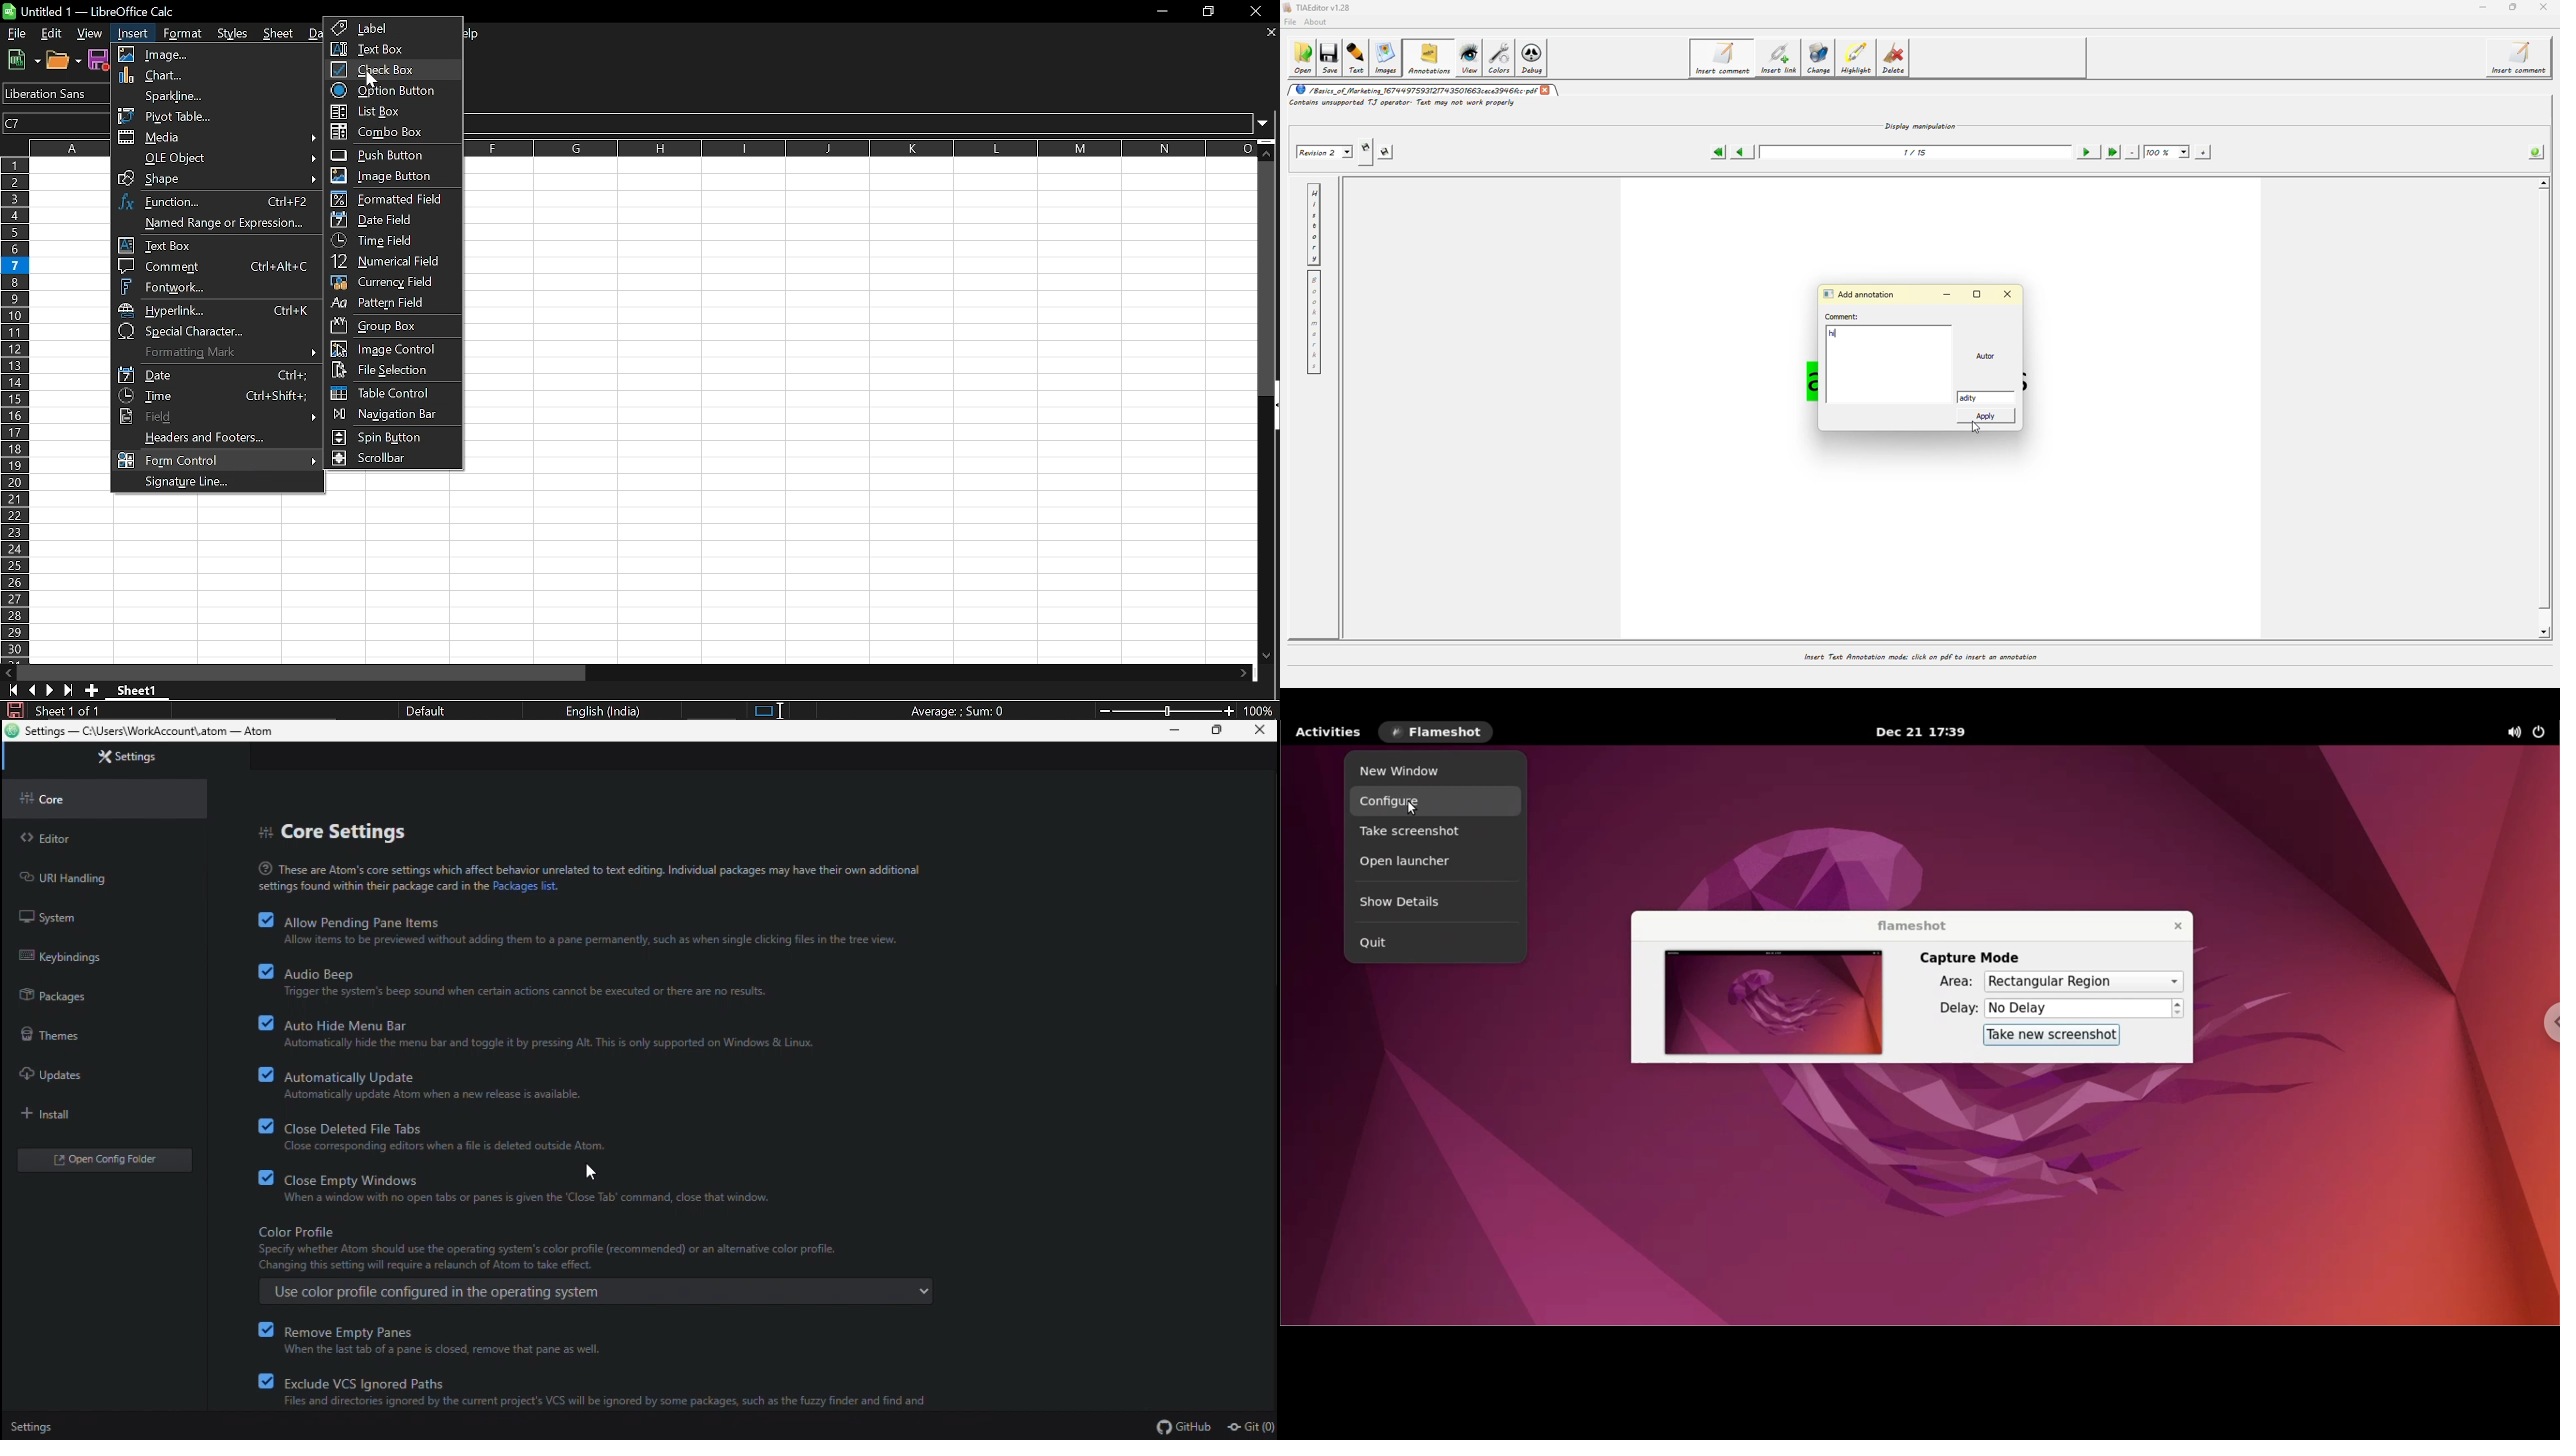  What do you see at coordinates (212, 115) in the screenshot?
I see `Pivot table` at bounding box center [212, 115].